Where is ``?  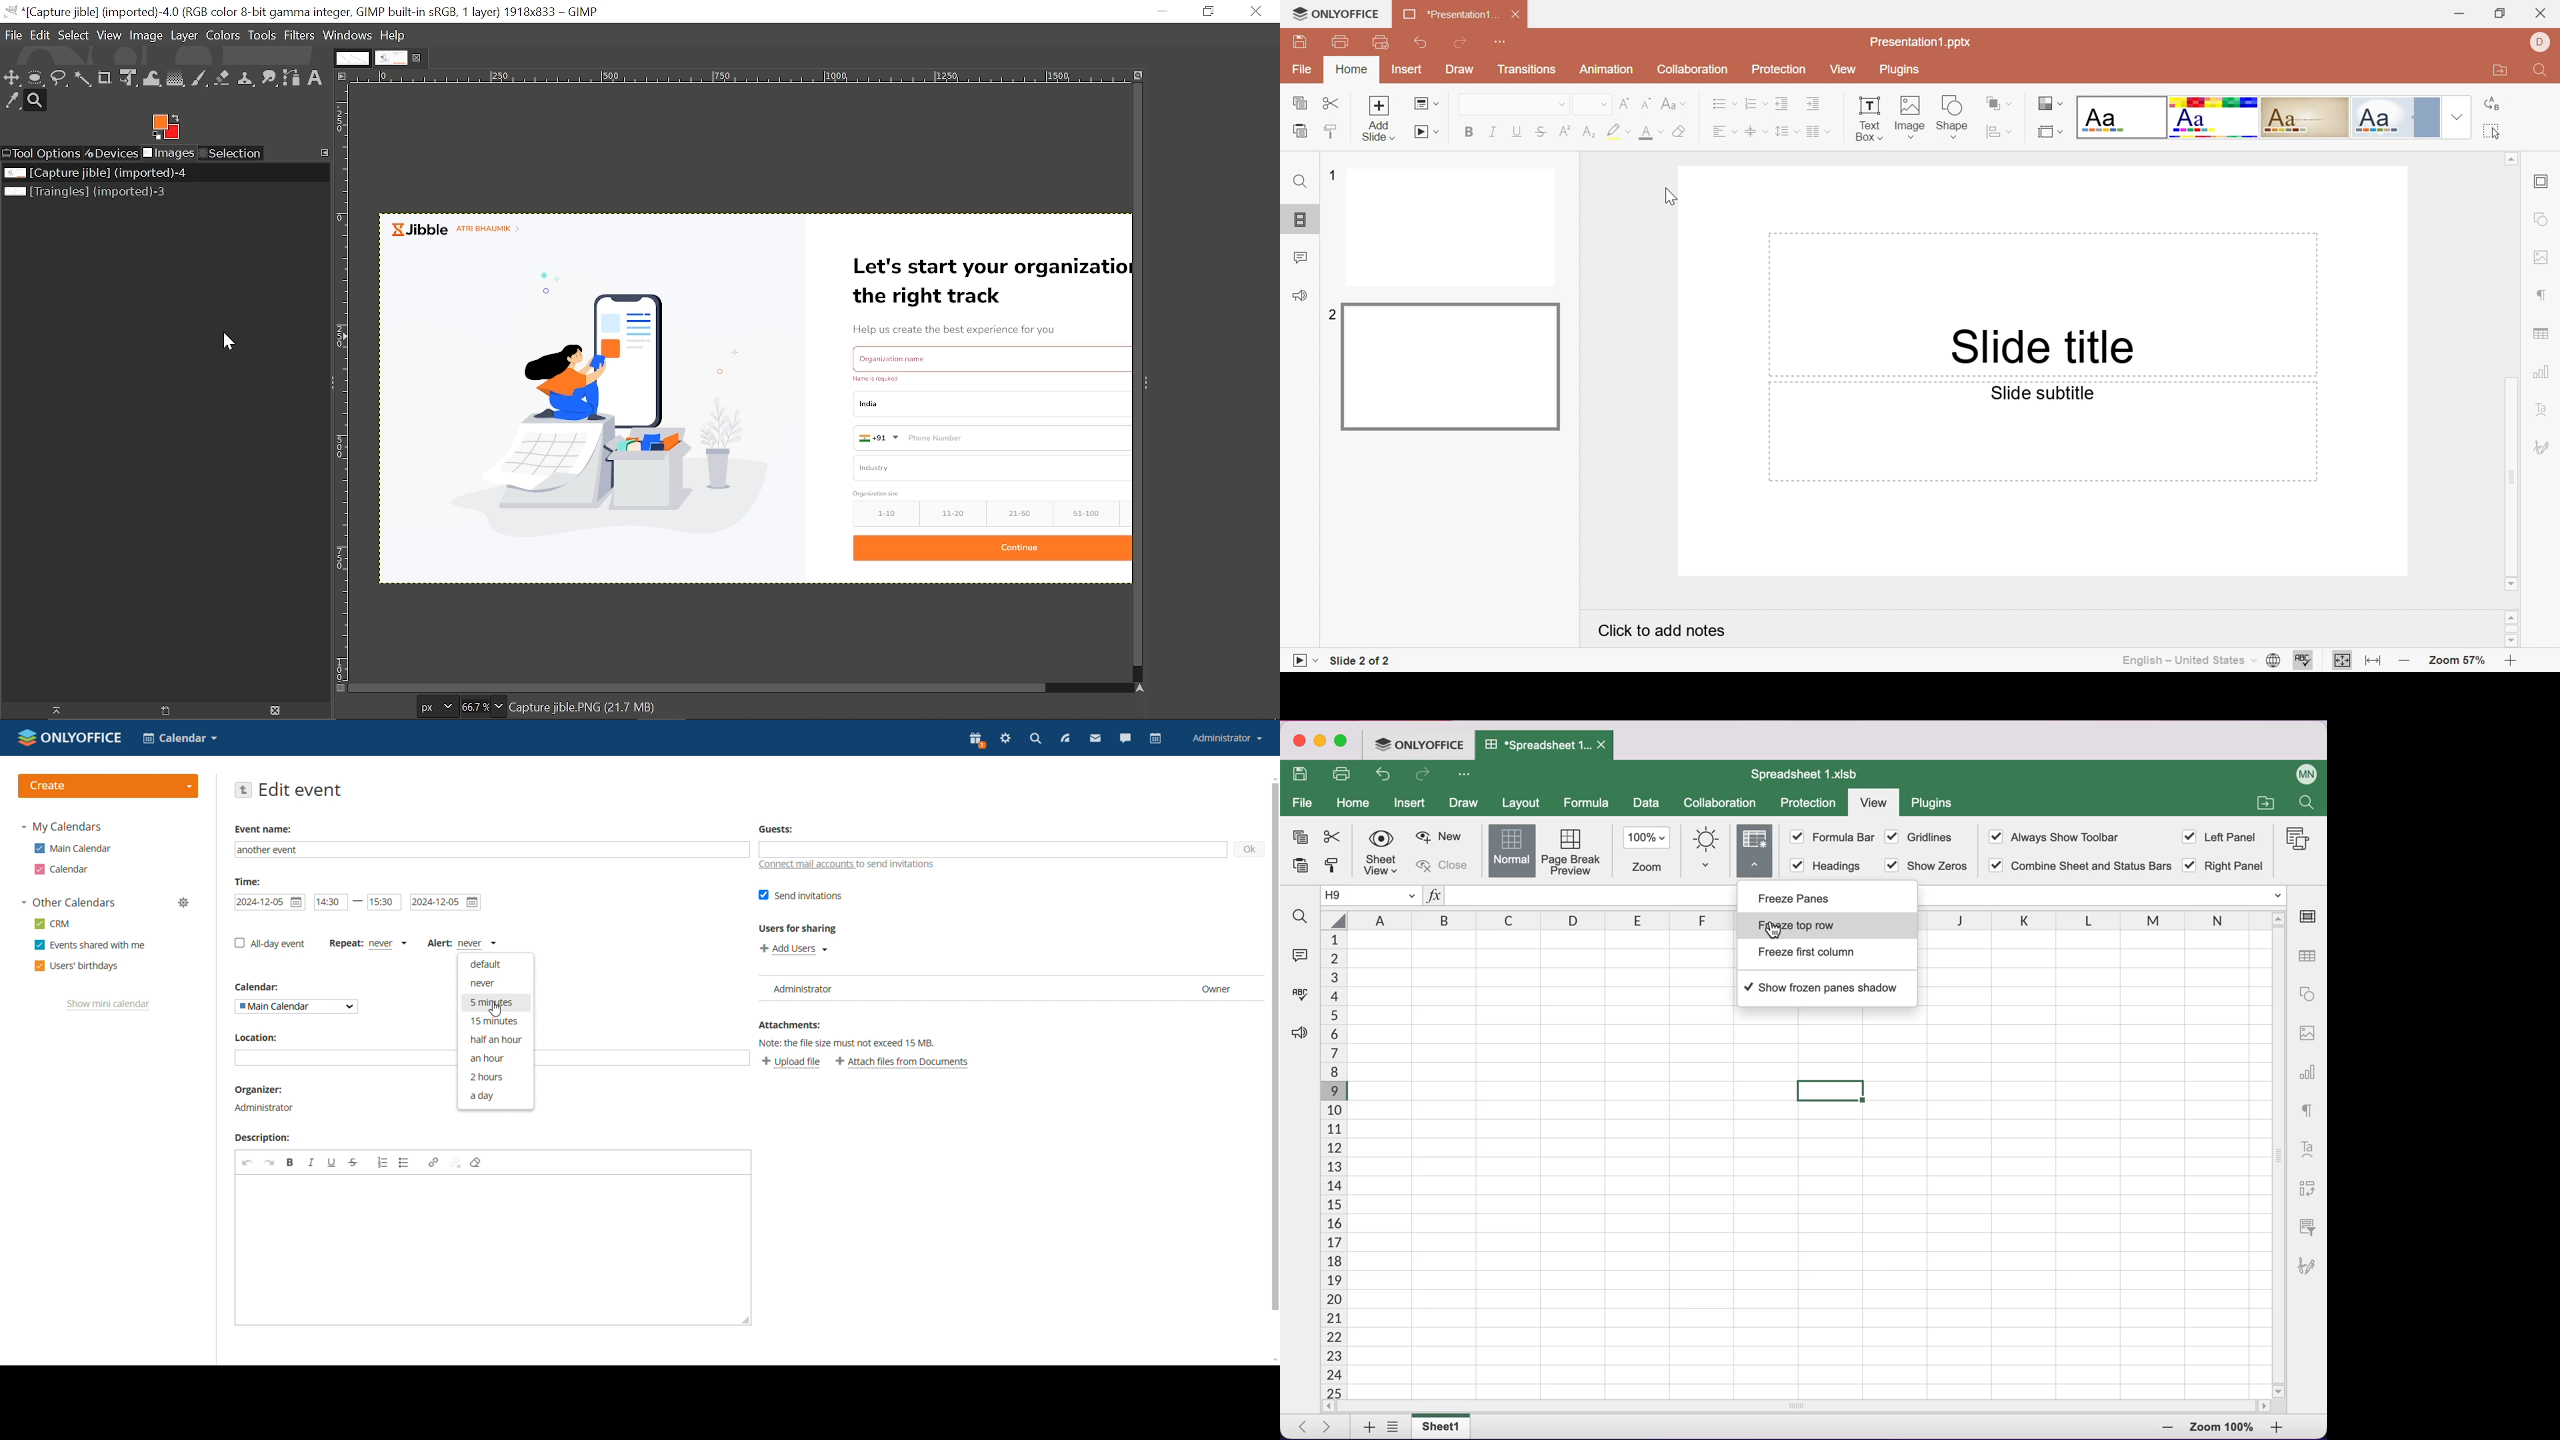
 is located at coordinates (2305, 956).